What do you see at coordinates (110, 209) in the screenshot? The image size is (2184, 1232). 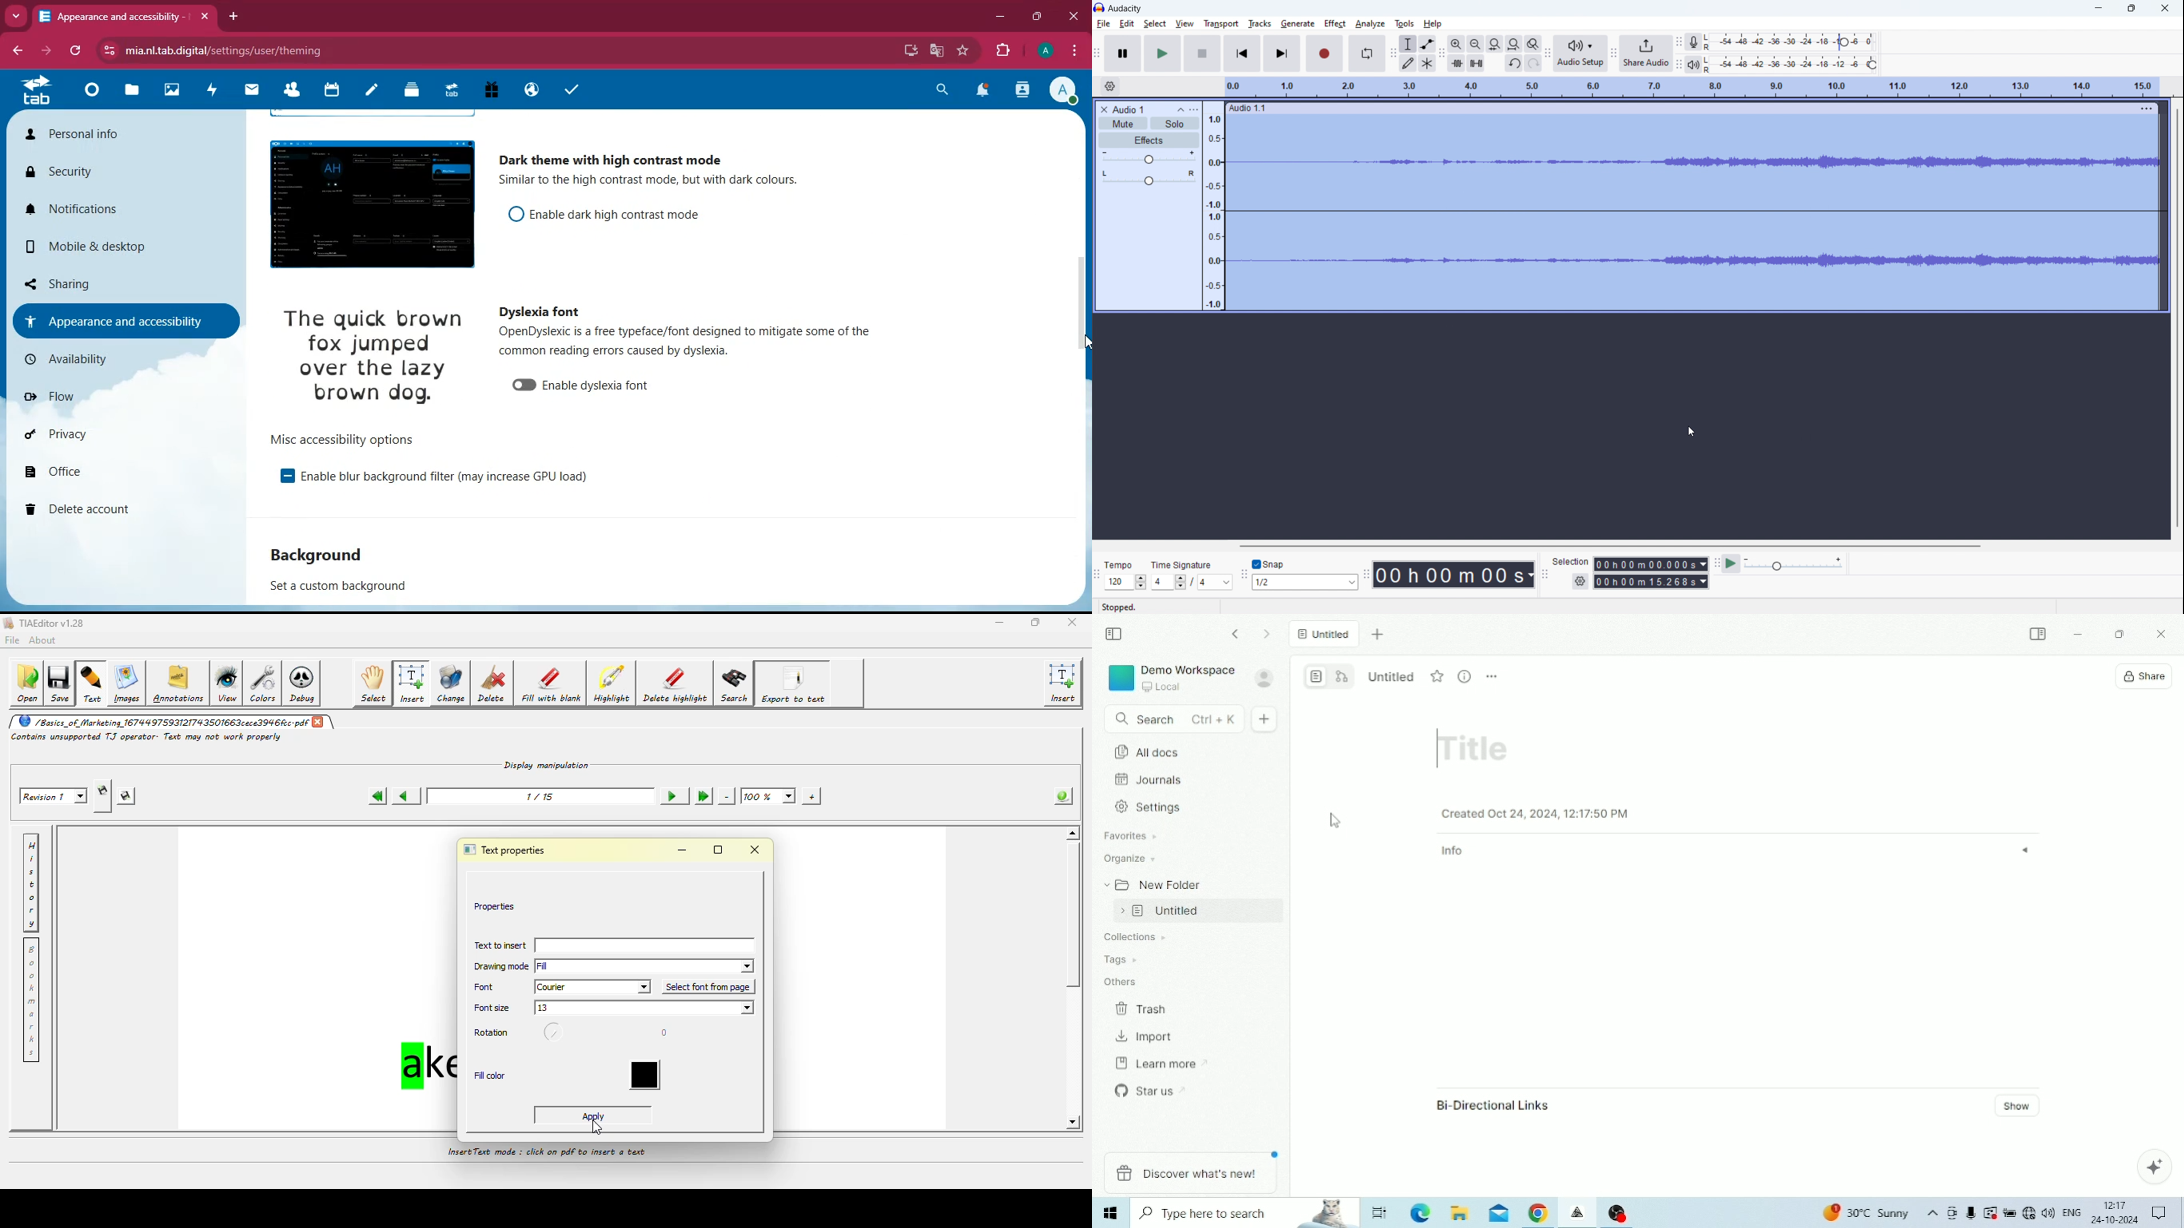 I see `notifications` at bounding box center [110, 209].